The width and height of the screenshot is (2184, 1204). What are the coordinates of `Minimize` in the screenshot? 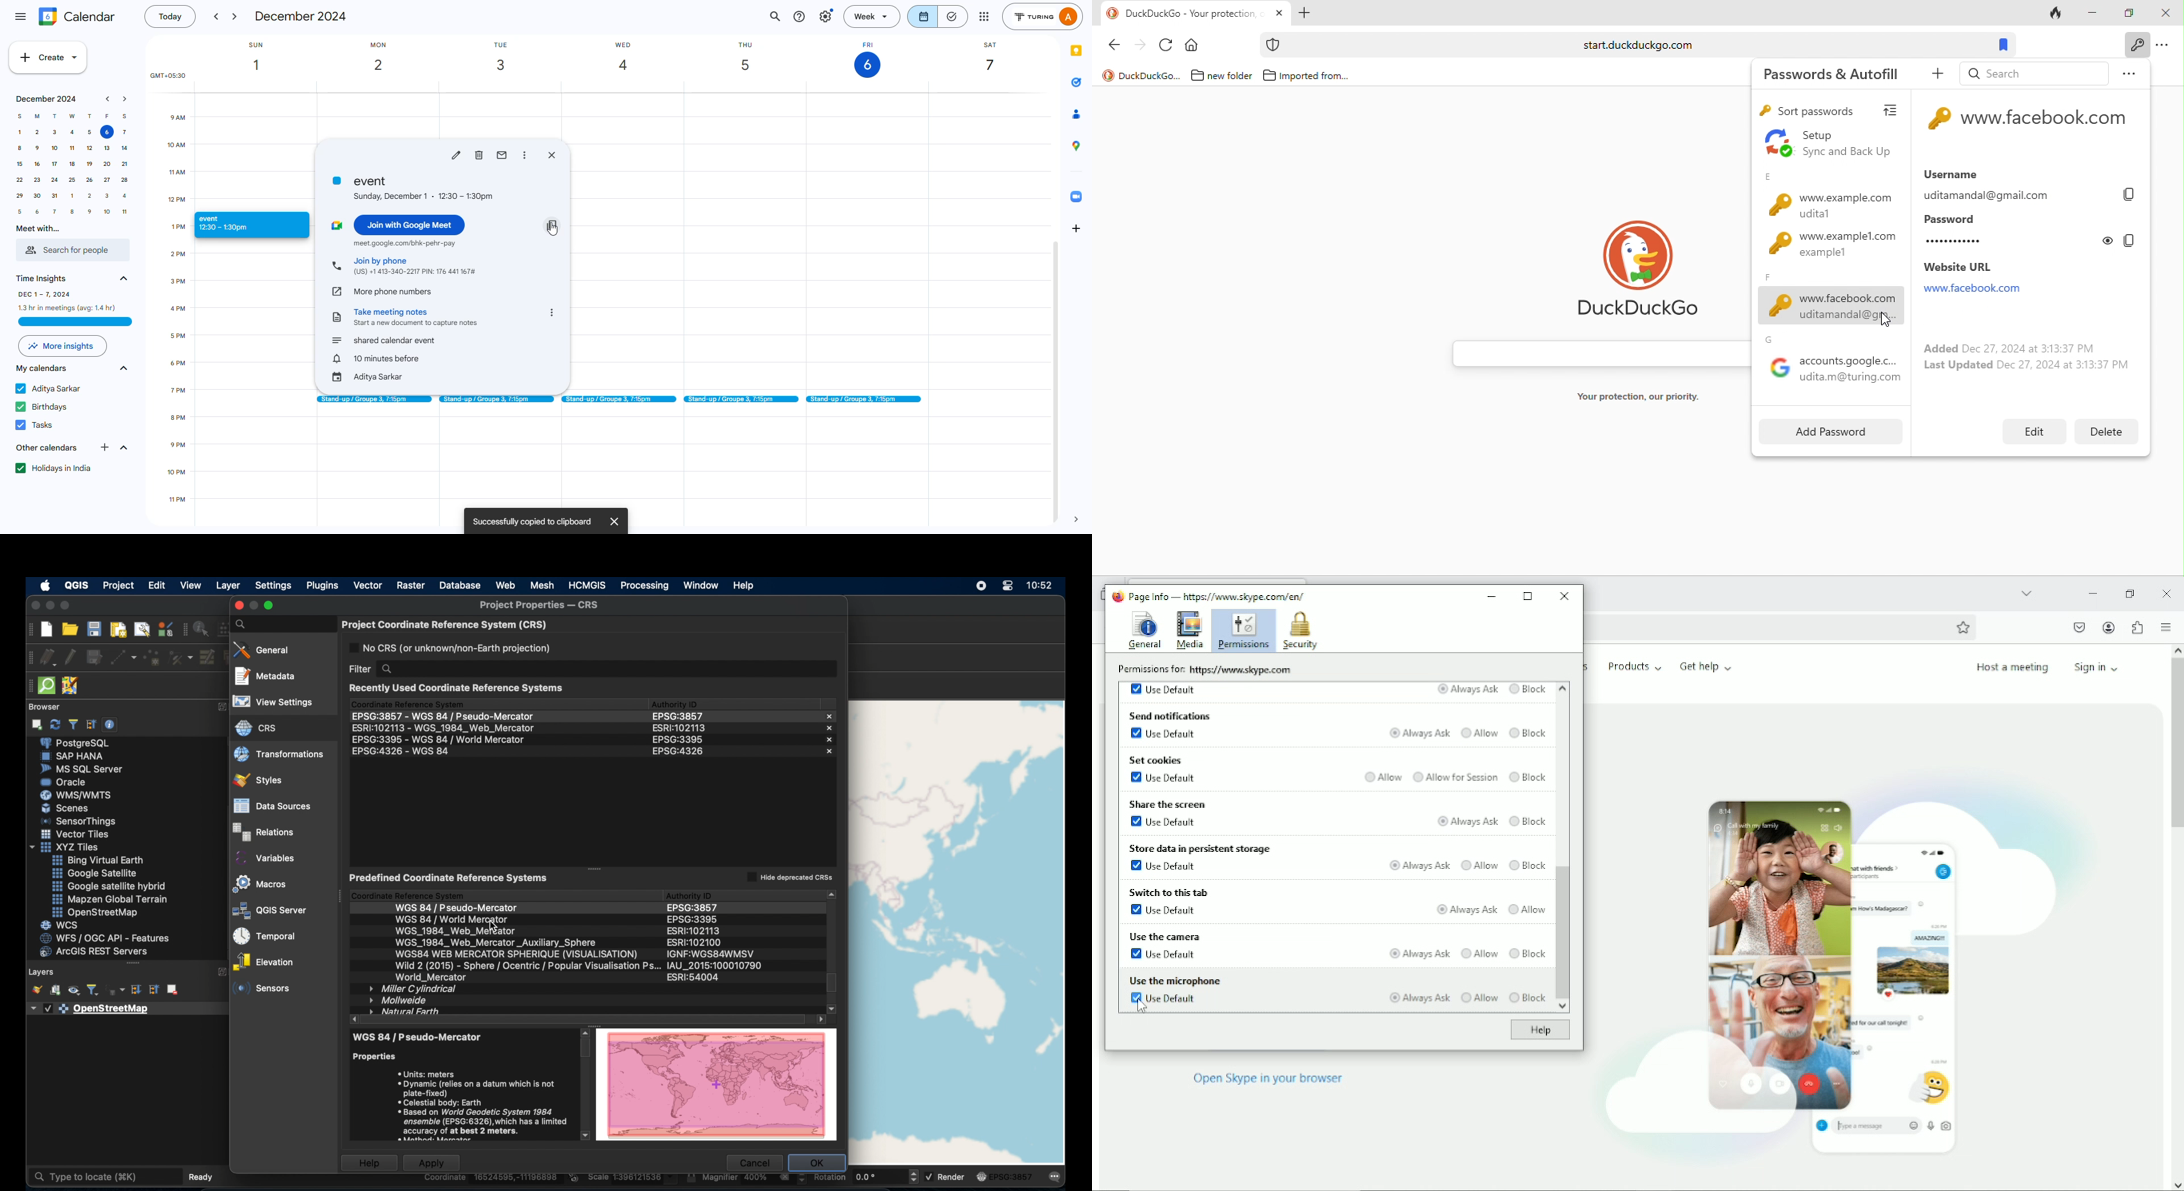 It's located at (1493, 593).